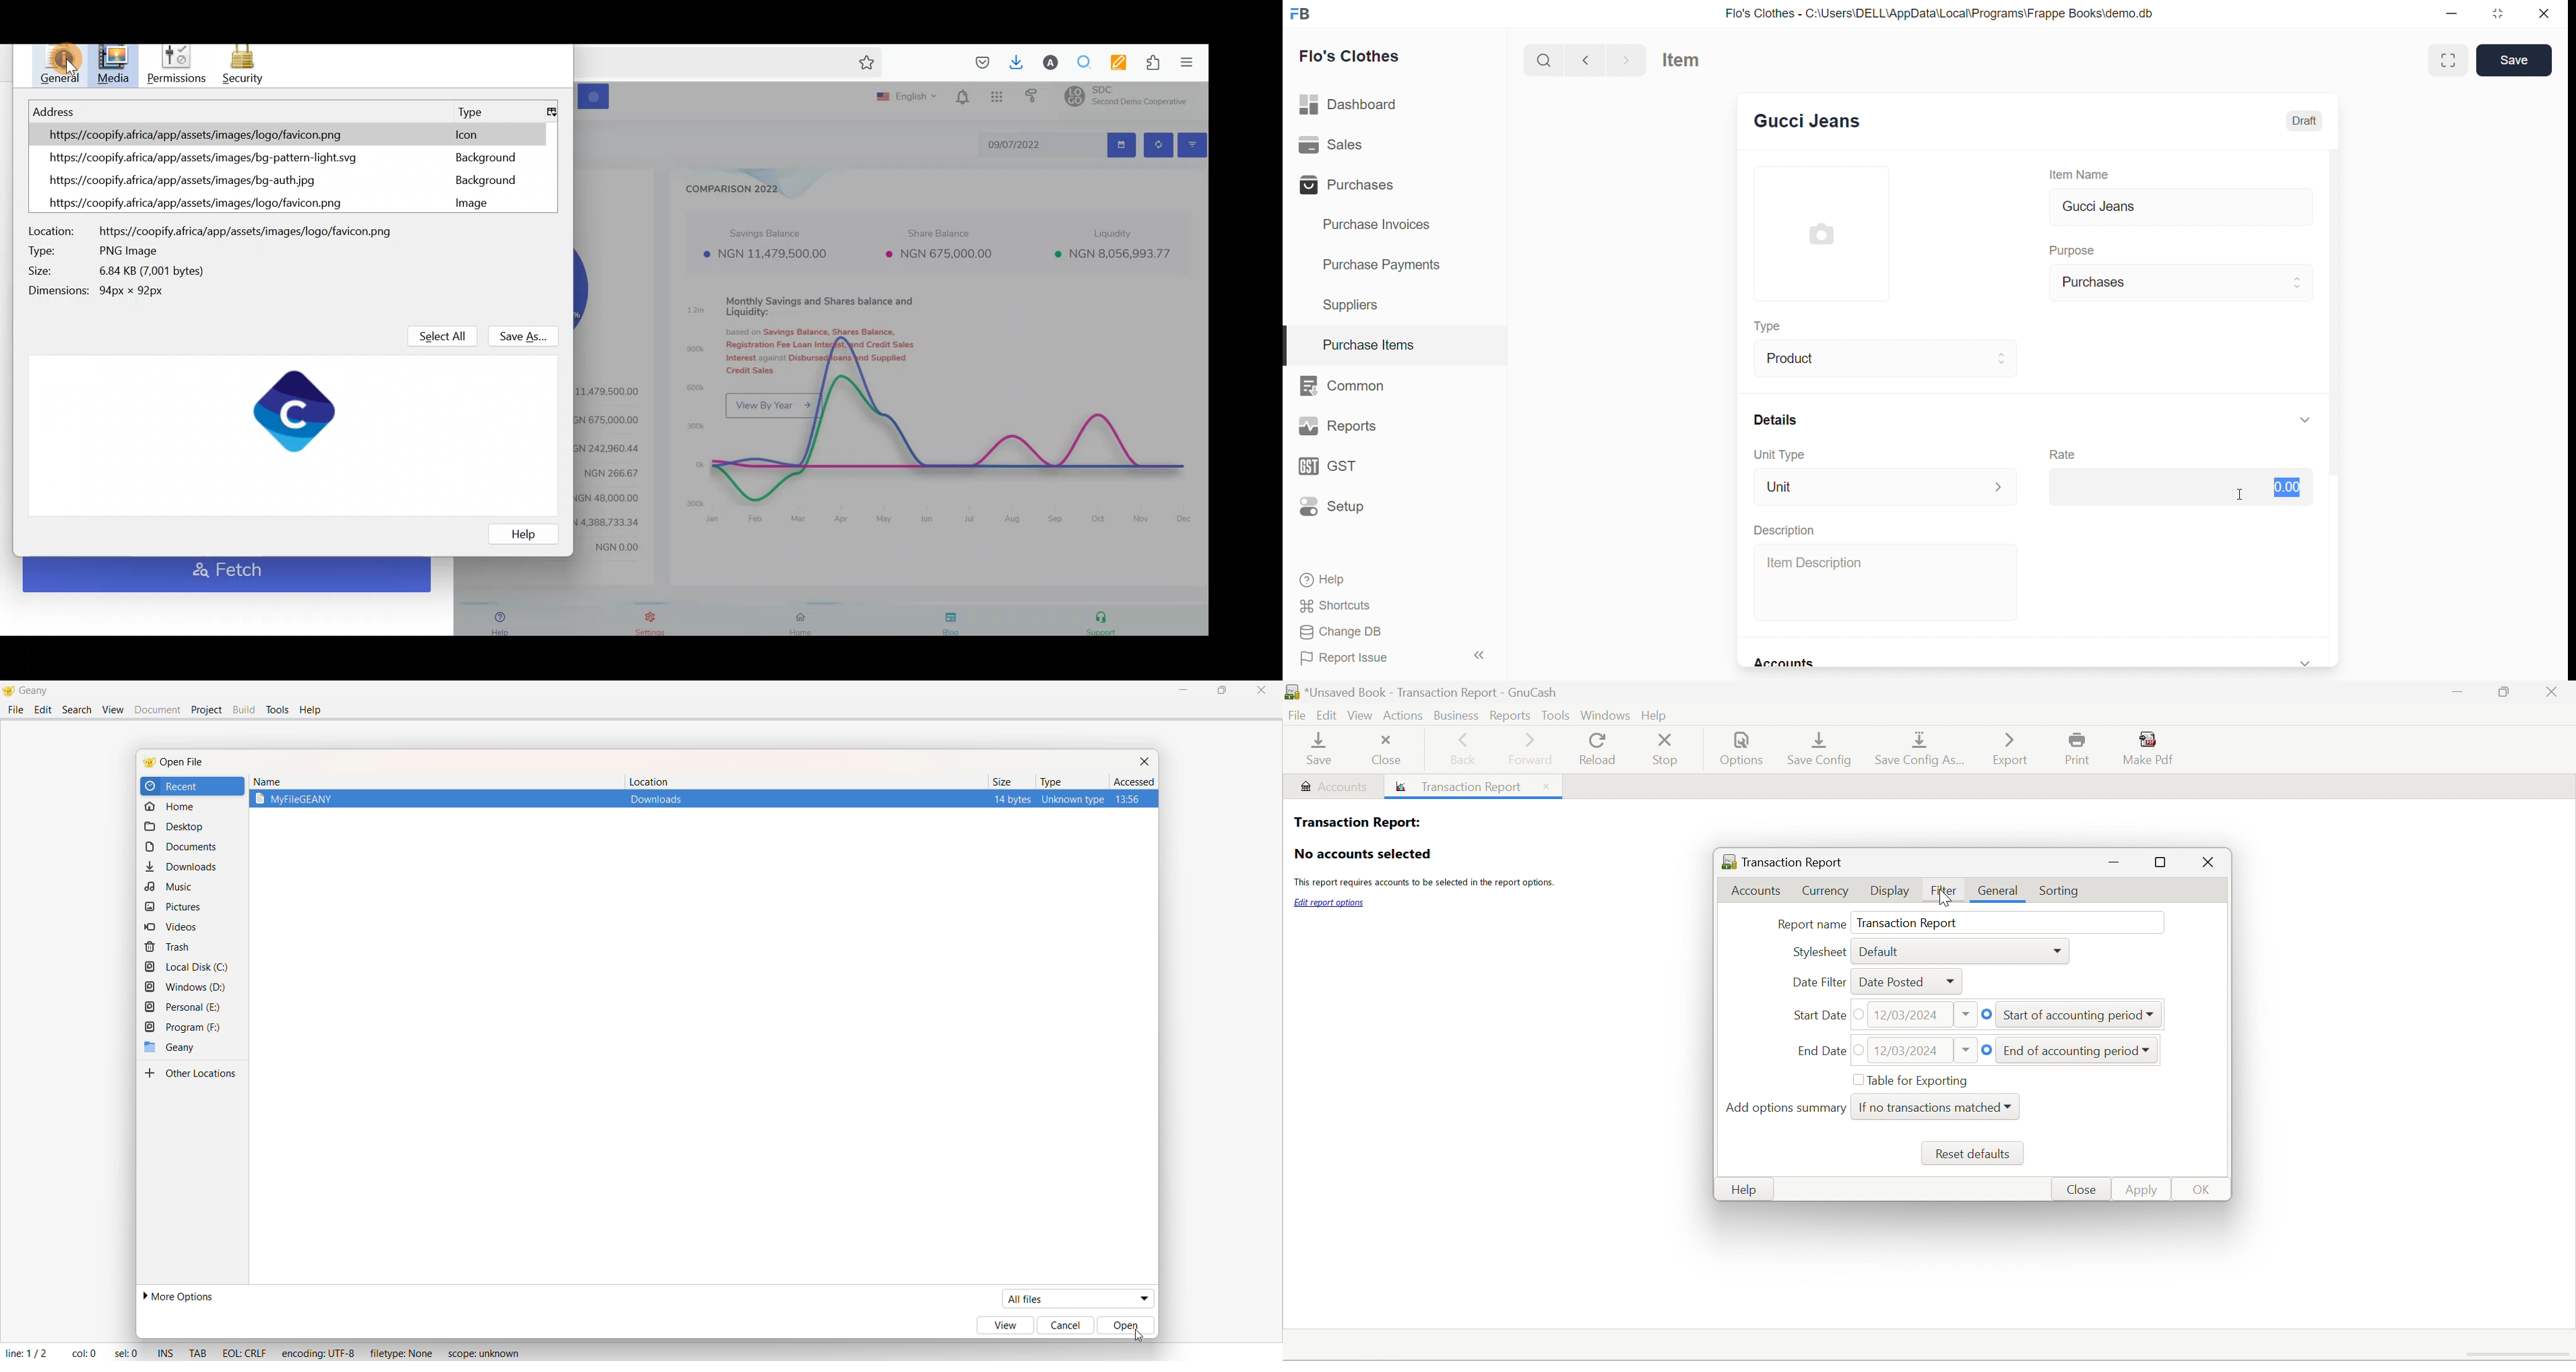 The width and height of the screenshot is (2576, 1372). I want to click on Export, so click(2009, 748).